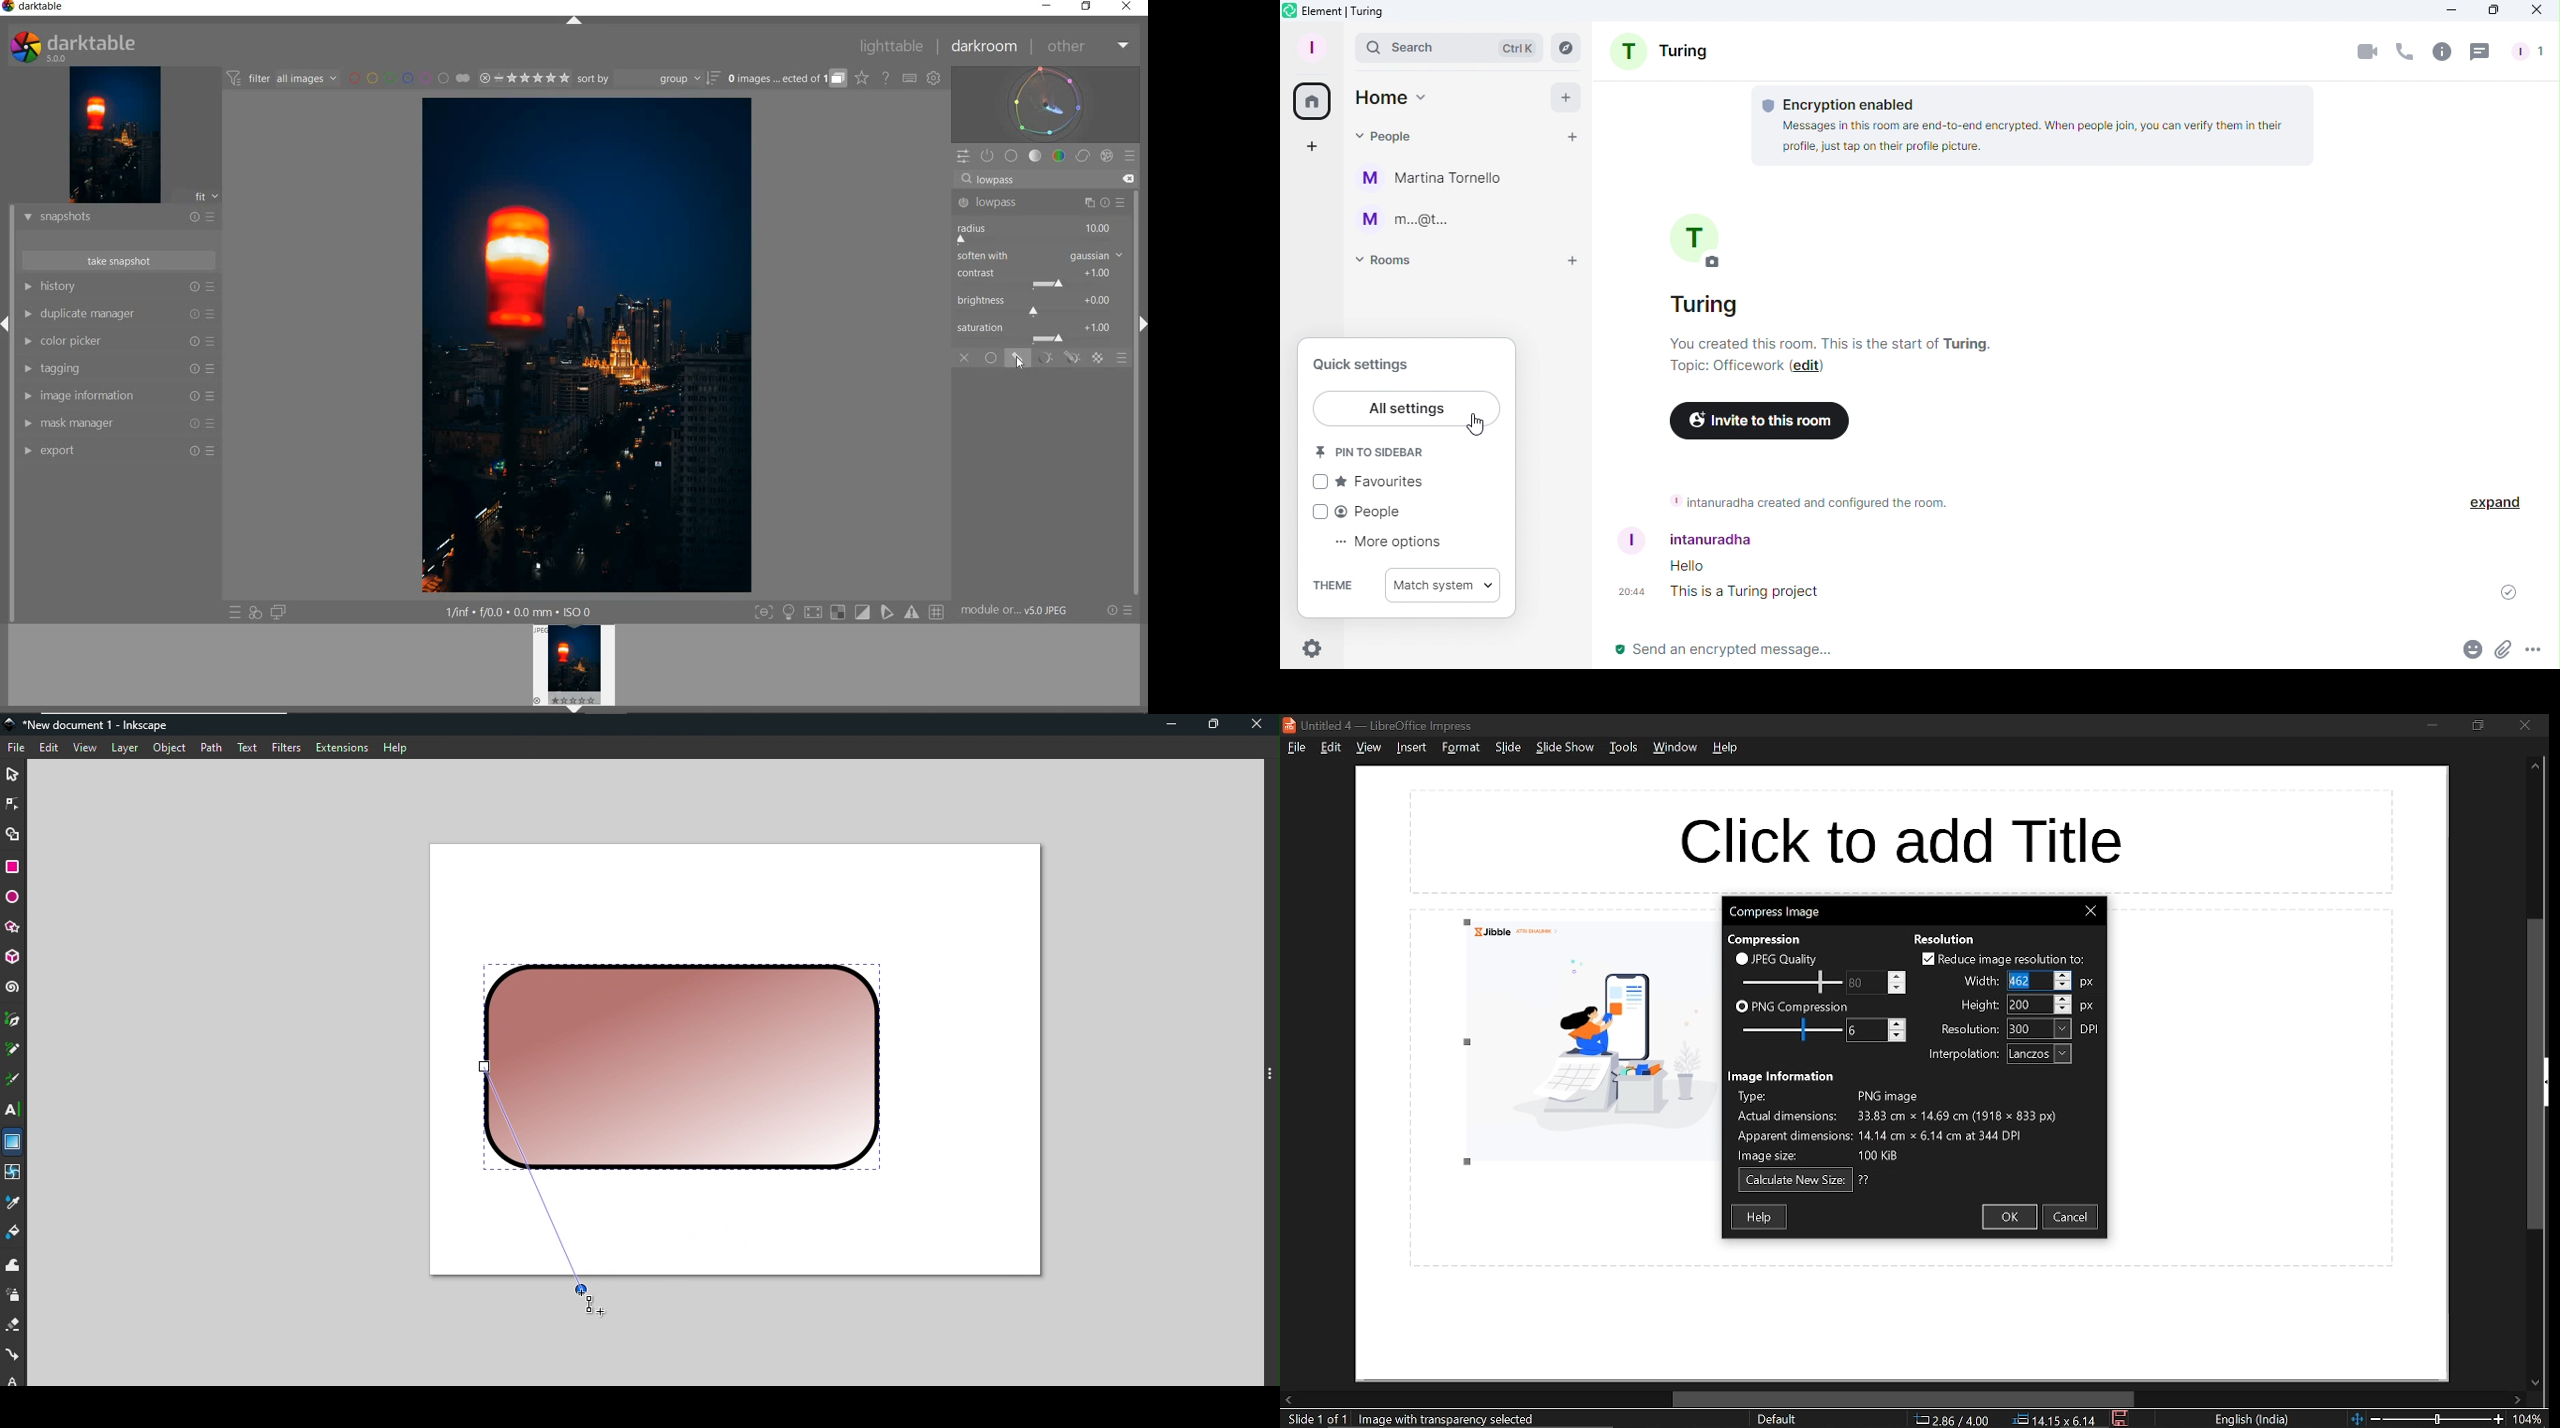 The height and width of the screenshot is (1428, 2576). What do you see at coordinates (1311, 147) in the screenshot?
I see `Create a space` at bounding box center [1311, 147].